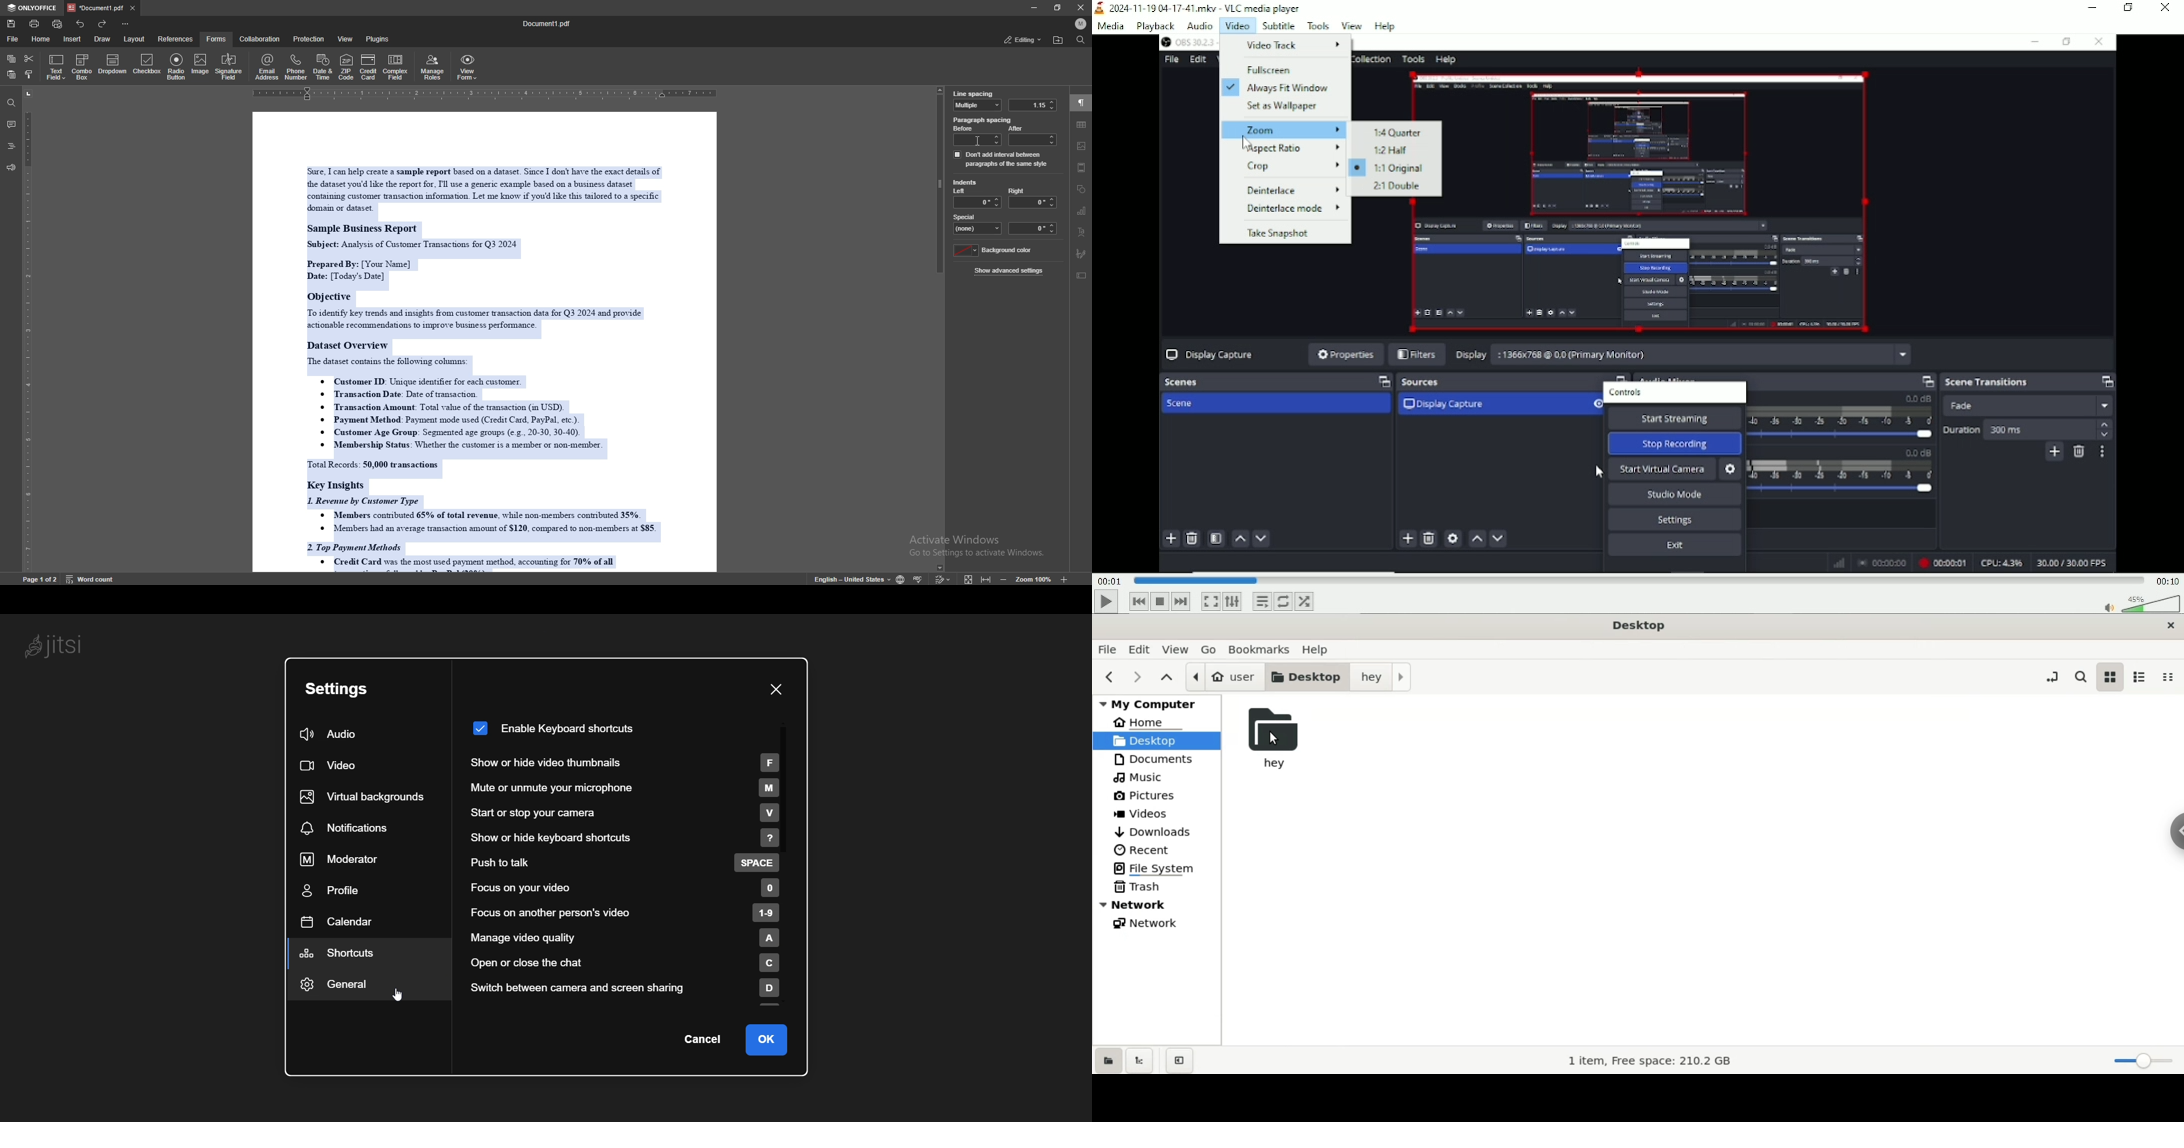 This screenshot has height=1148, width=2184. Describe the element at coordinates (267, 67) in the screenshot. I see `email address` at that location.